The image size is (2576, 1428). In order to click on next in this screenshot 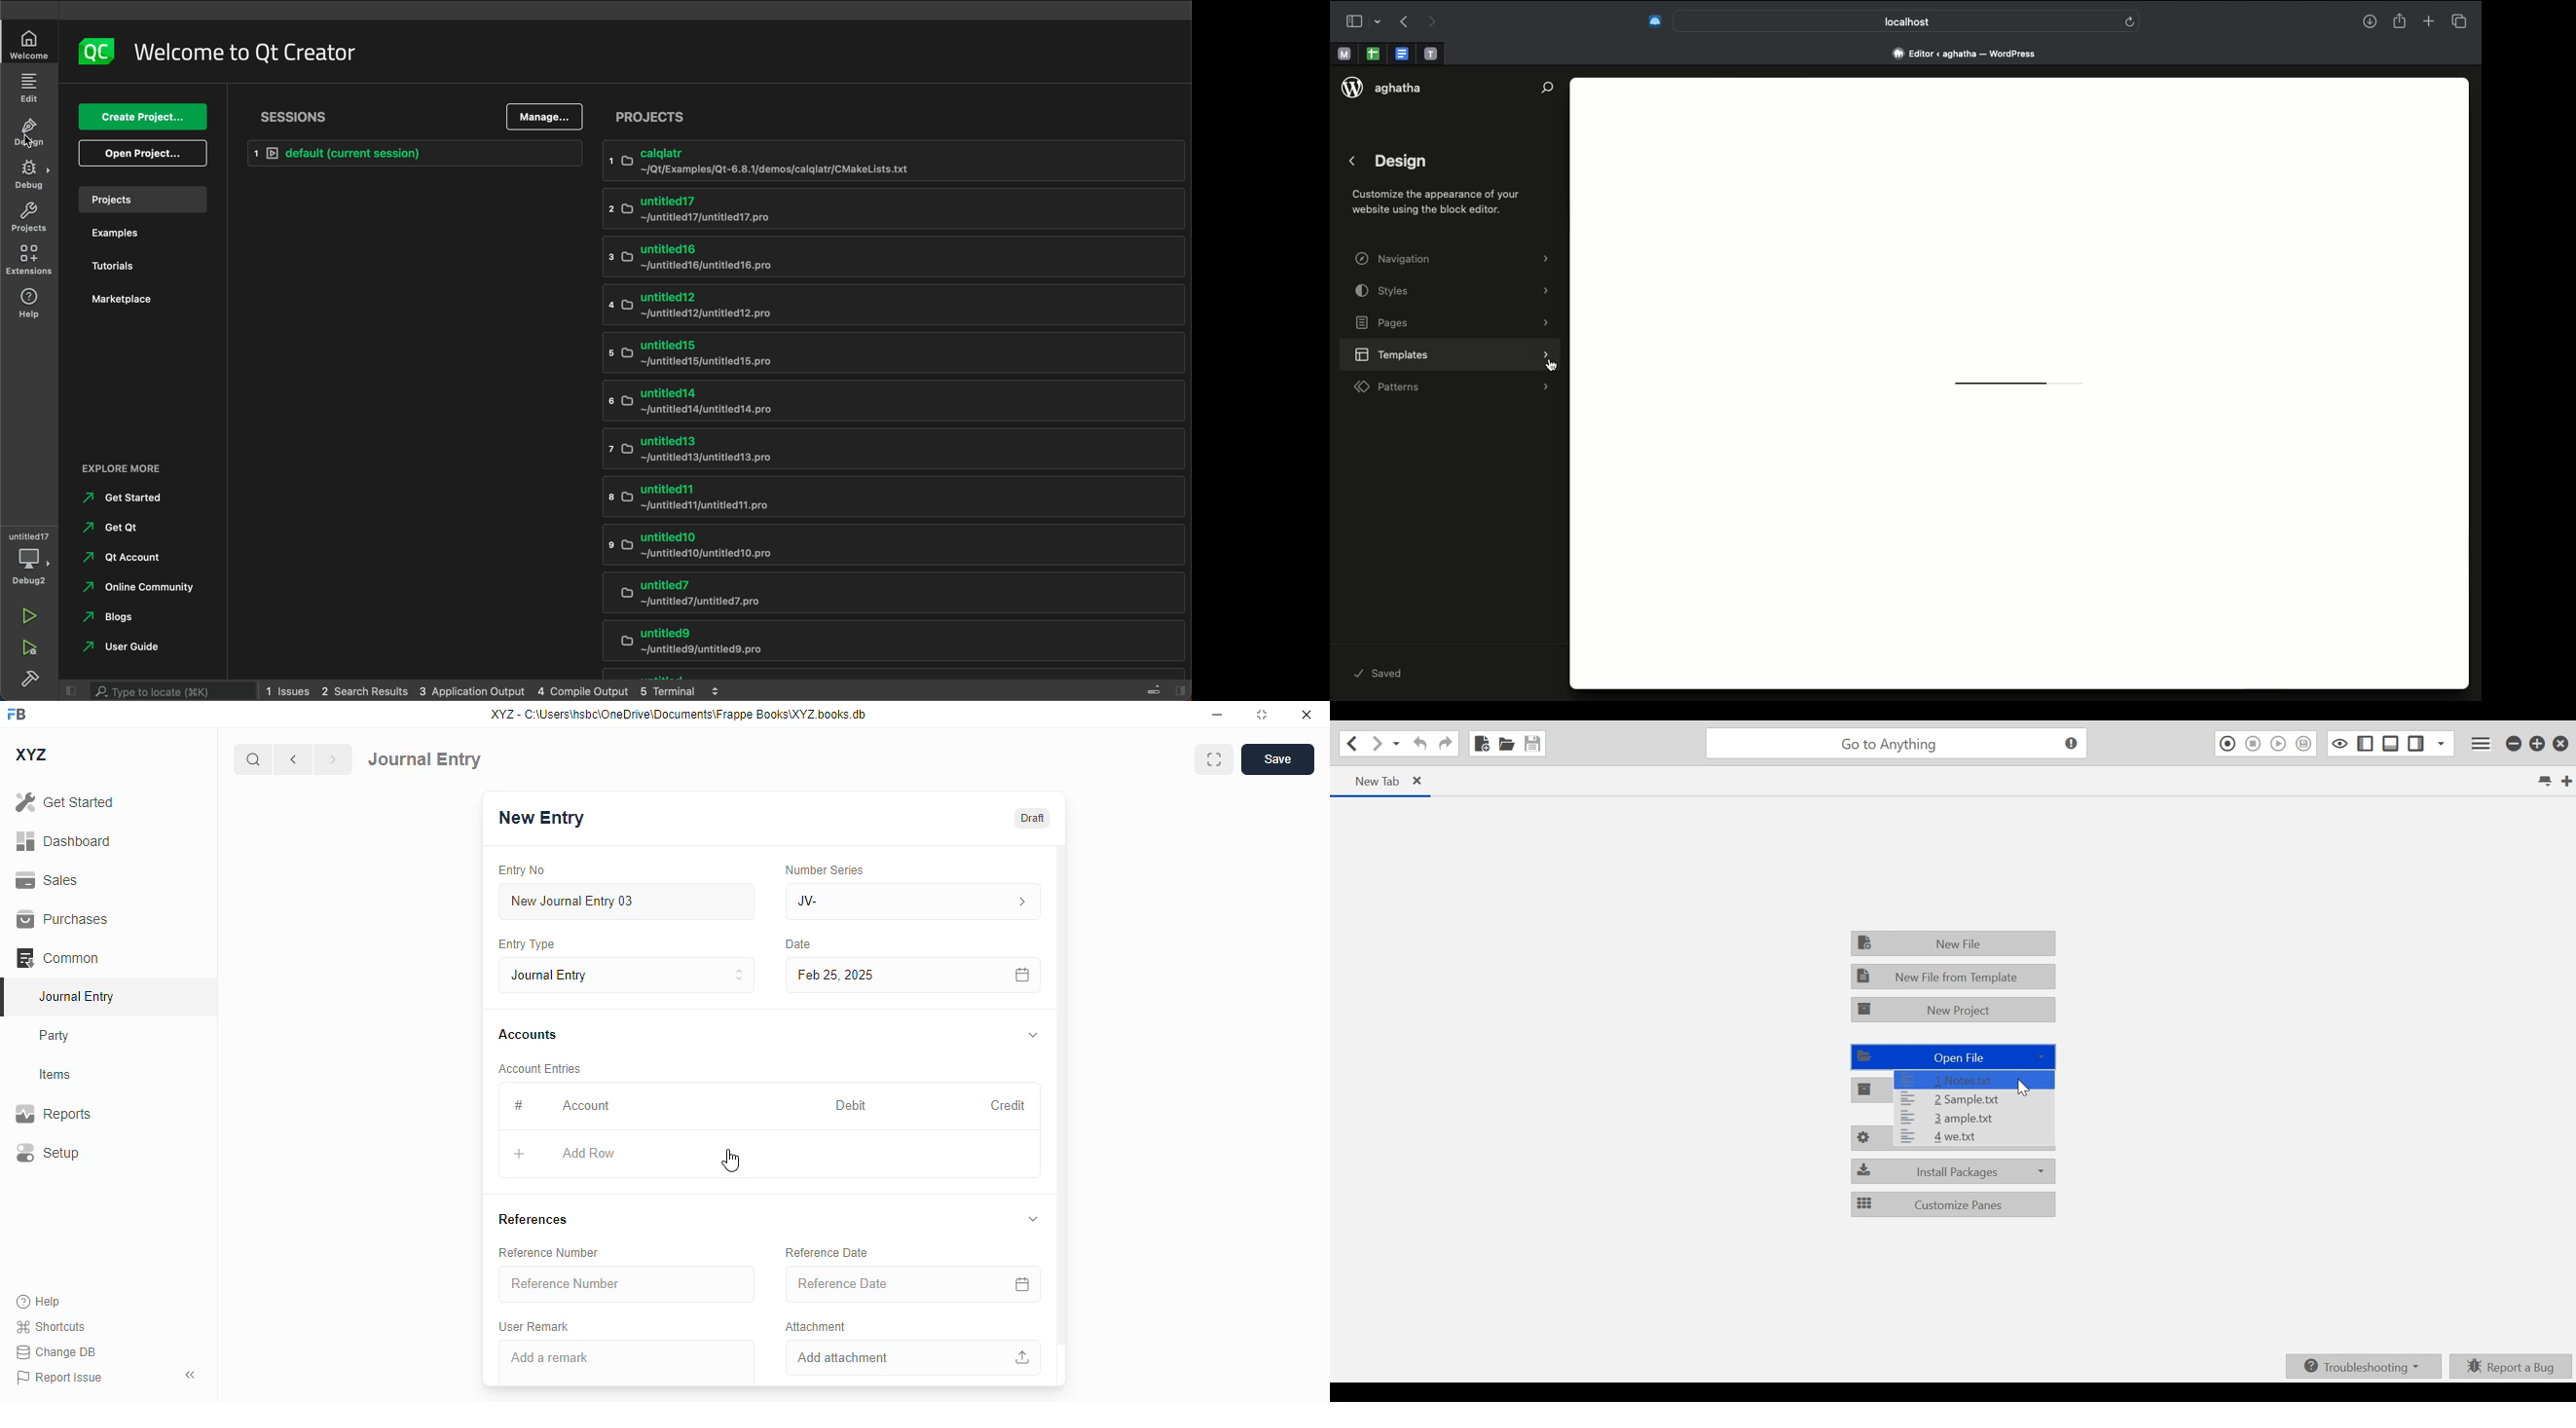, I will do `click(334, 759)`.